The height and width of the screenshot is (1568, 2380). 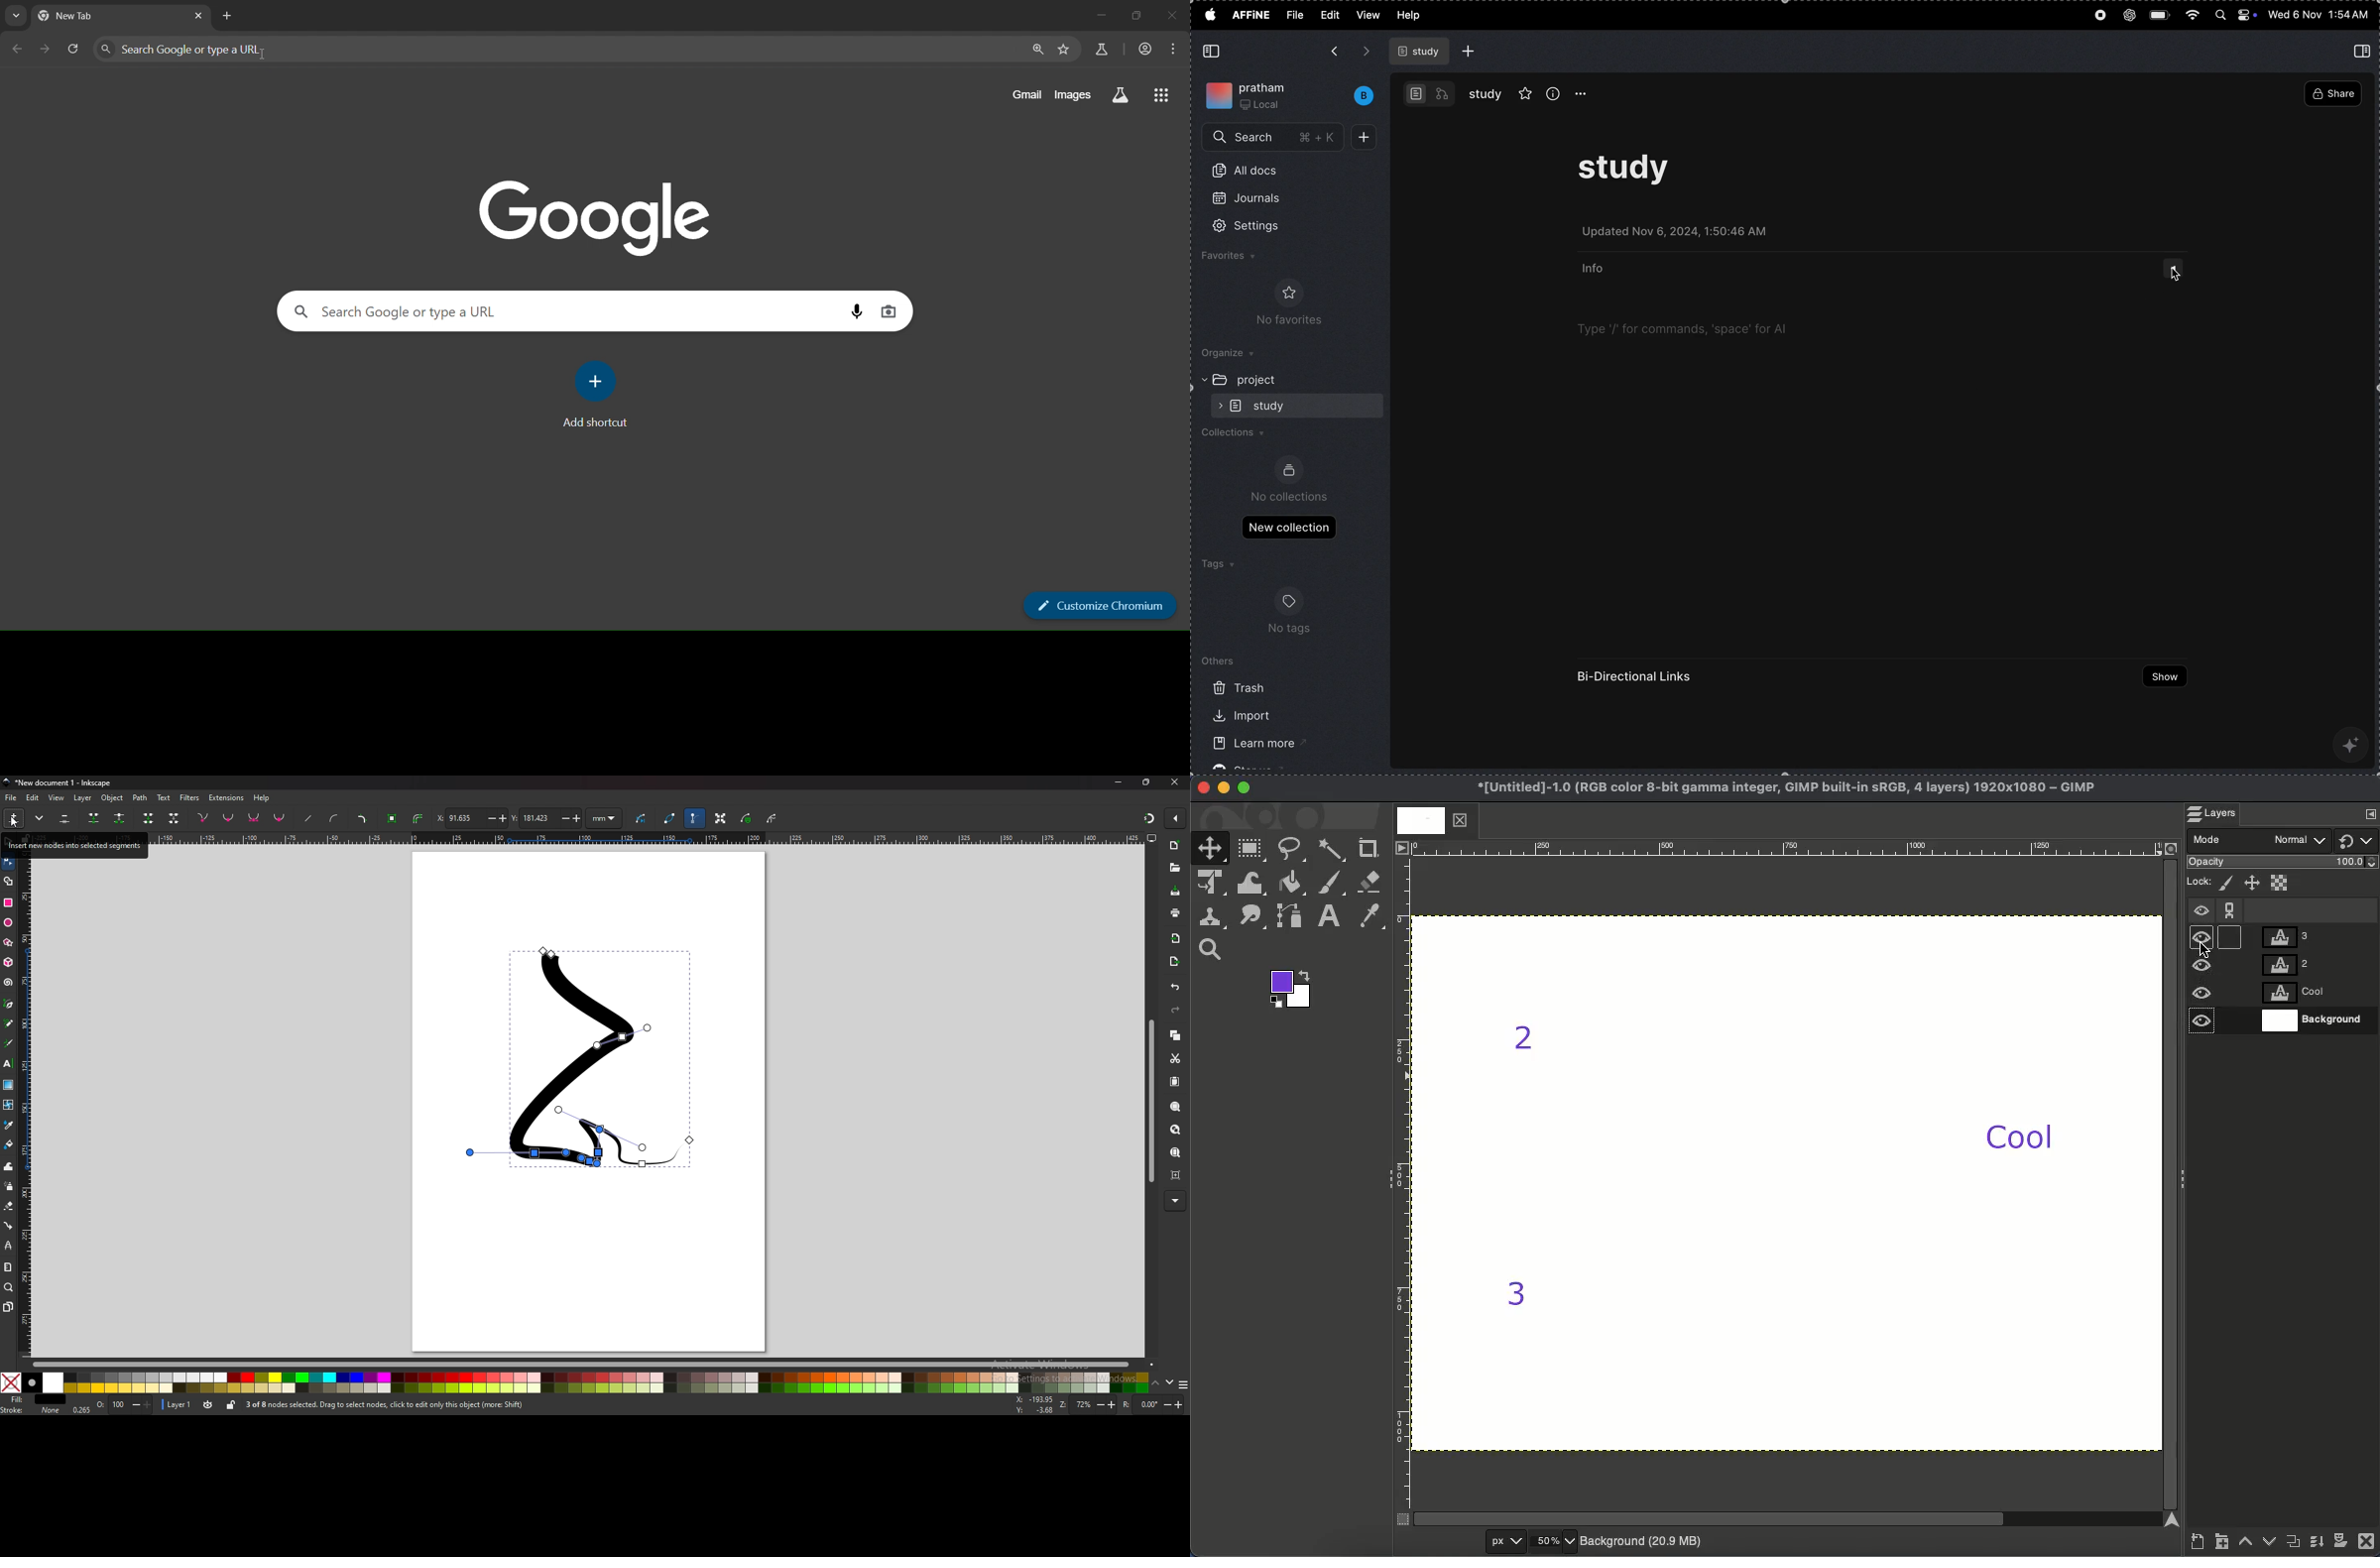 I want to click on Visible, so click(x=2202, y=941).